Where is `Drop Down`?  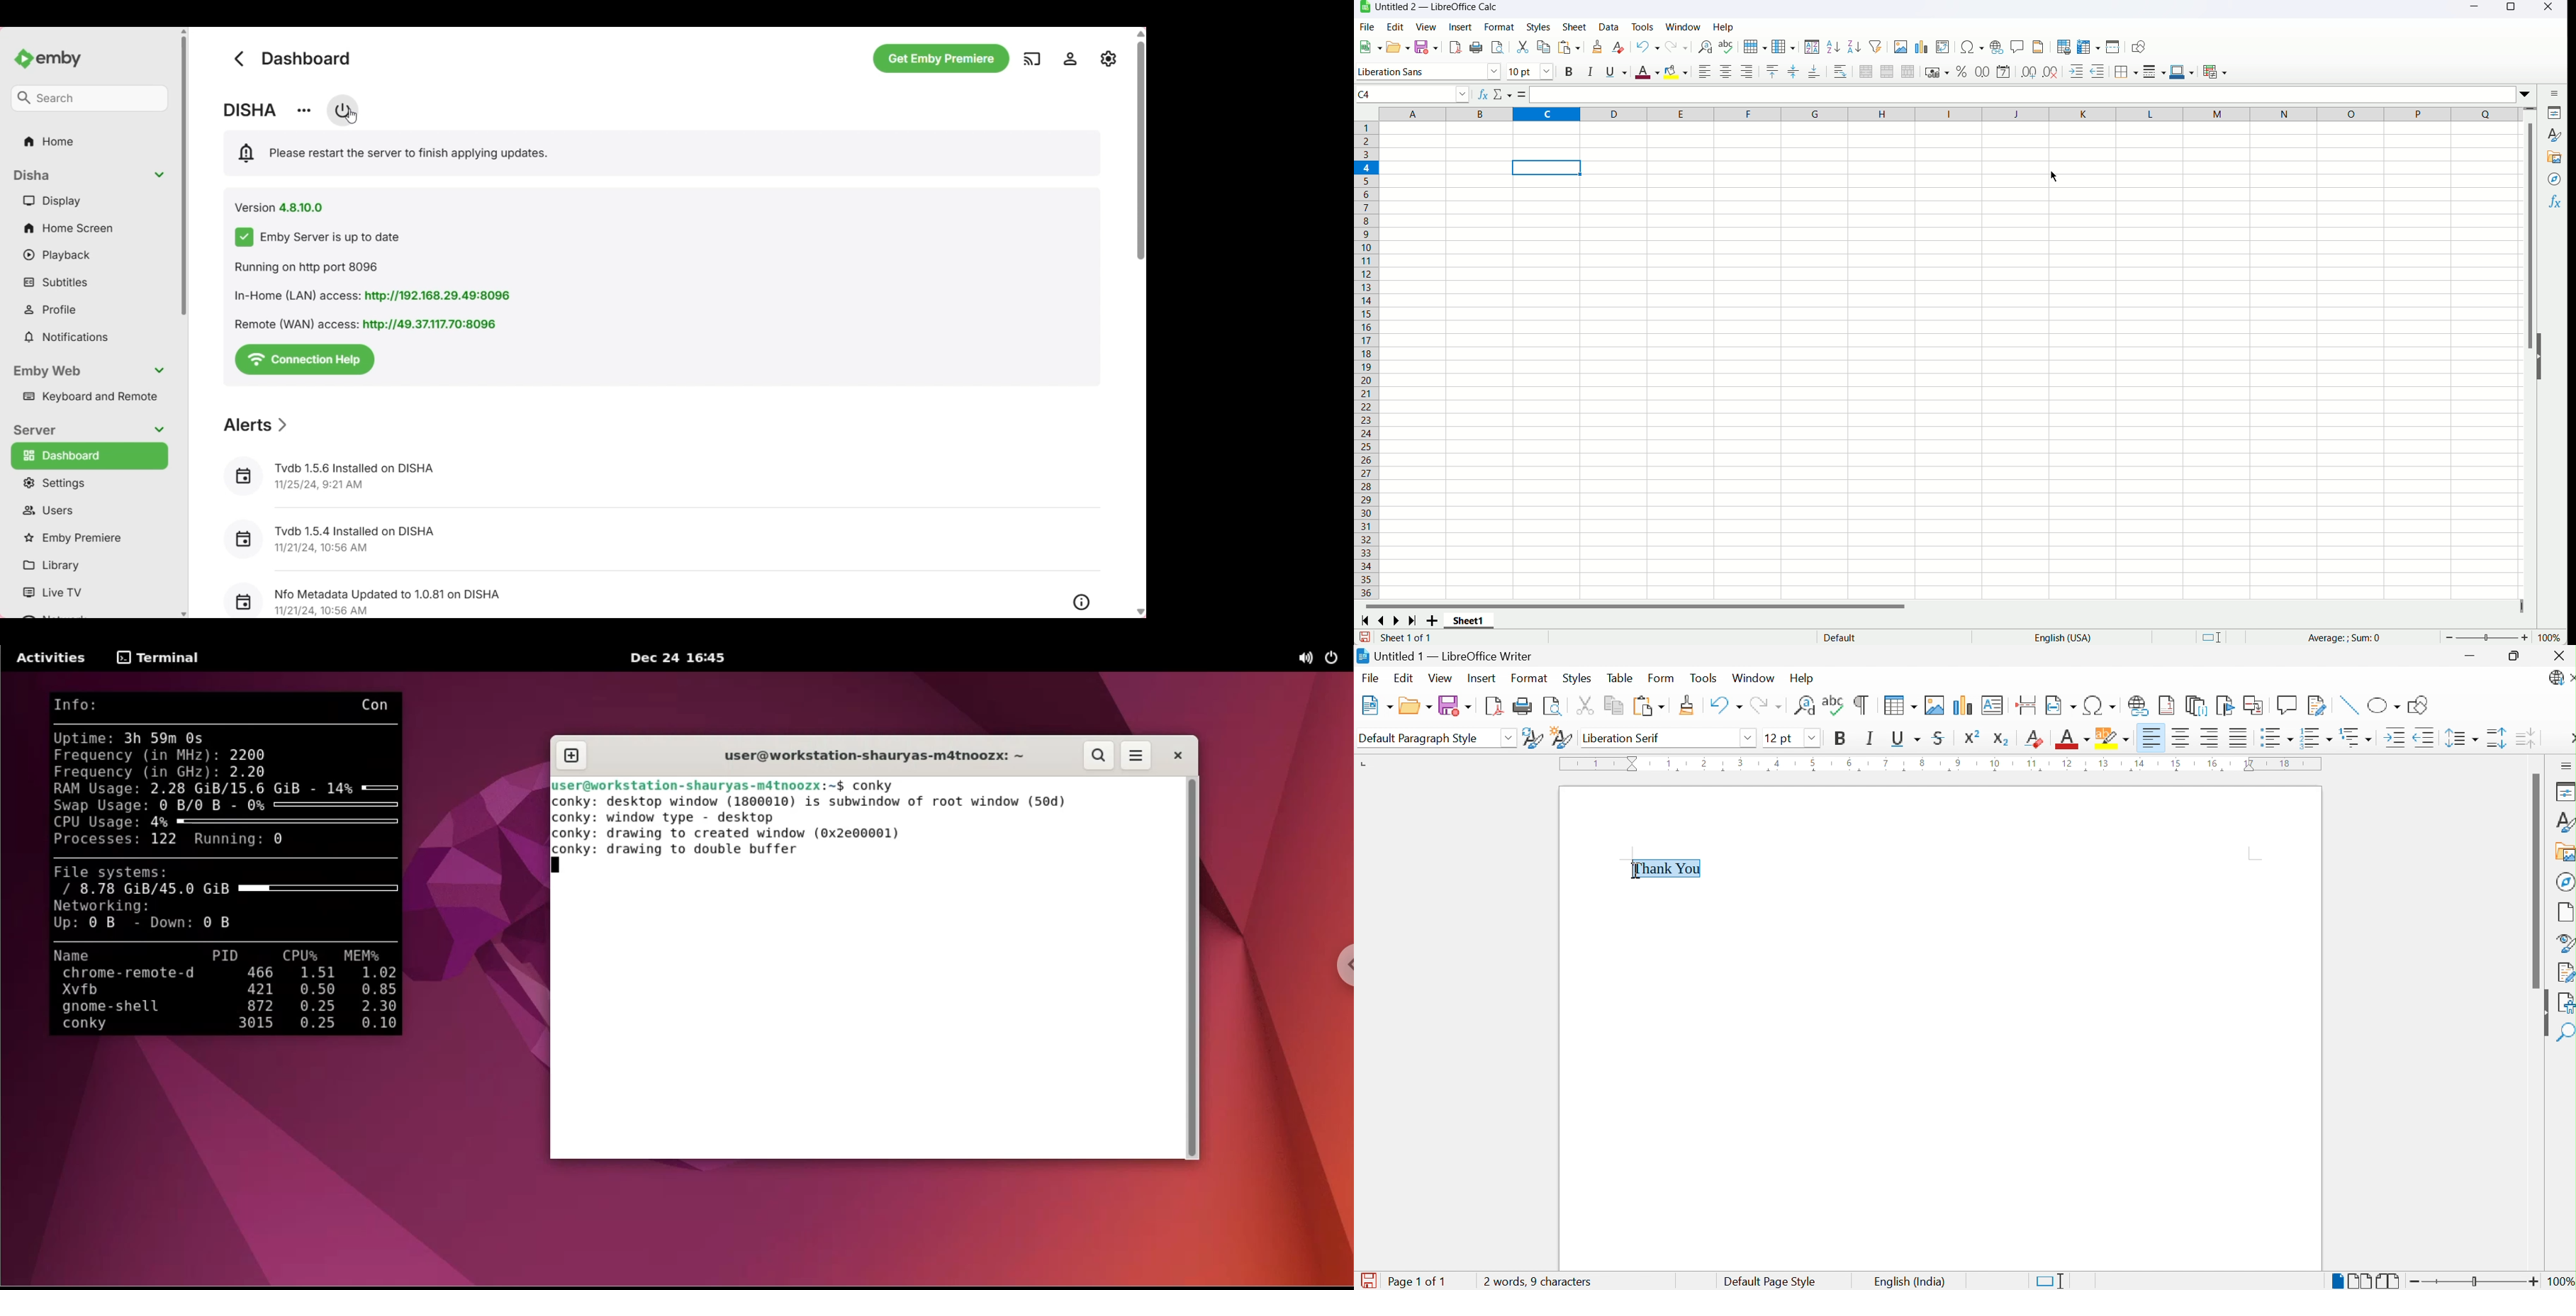 Drop Down is located at coordinates (1509, 737).